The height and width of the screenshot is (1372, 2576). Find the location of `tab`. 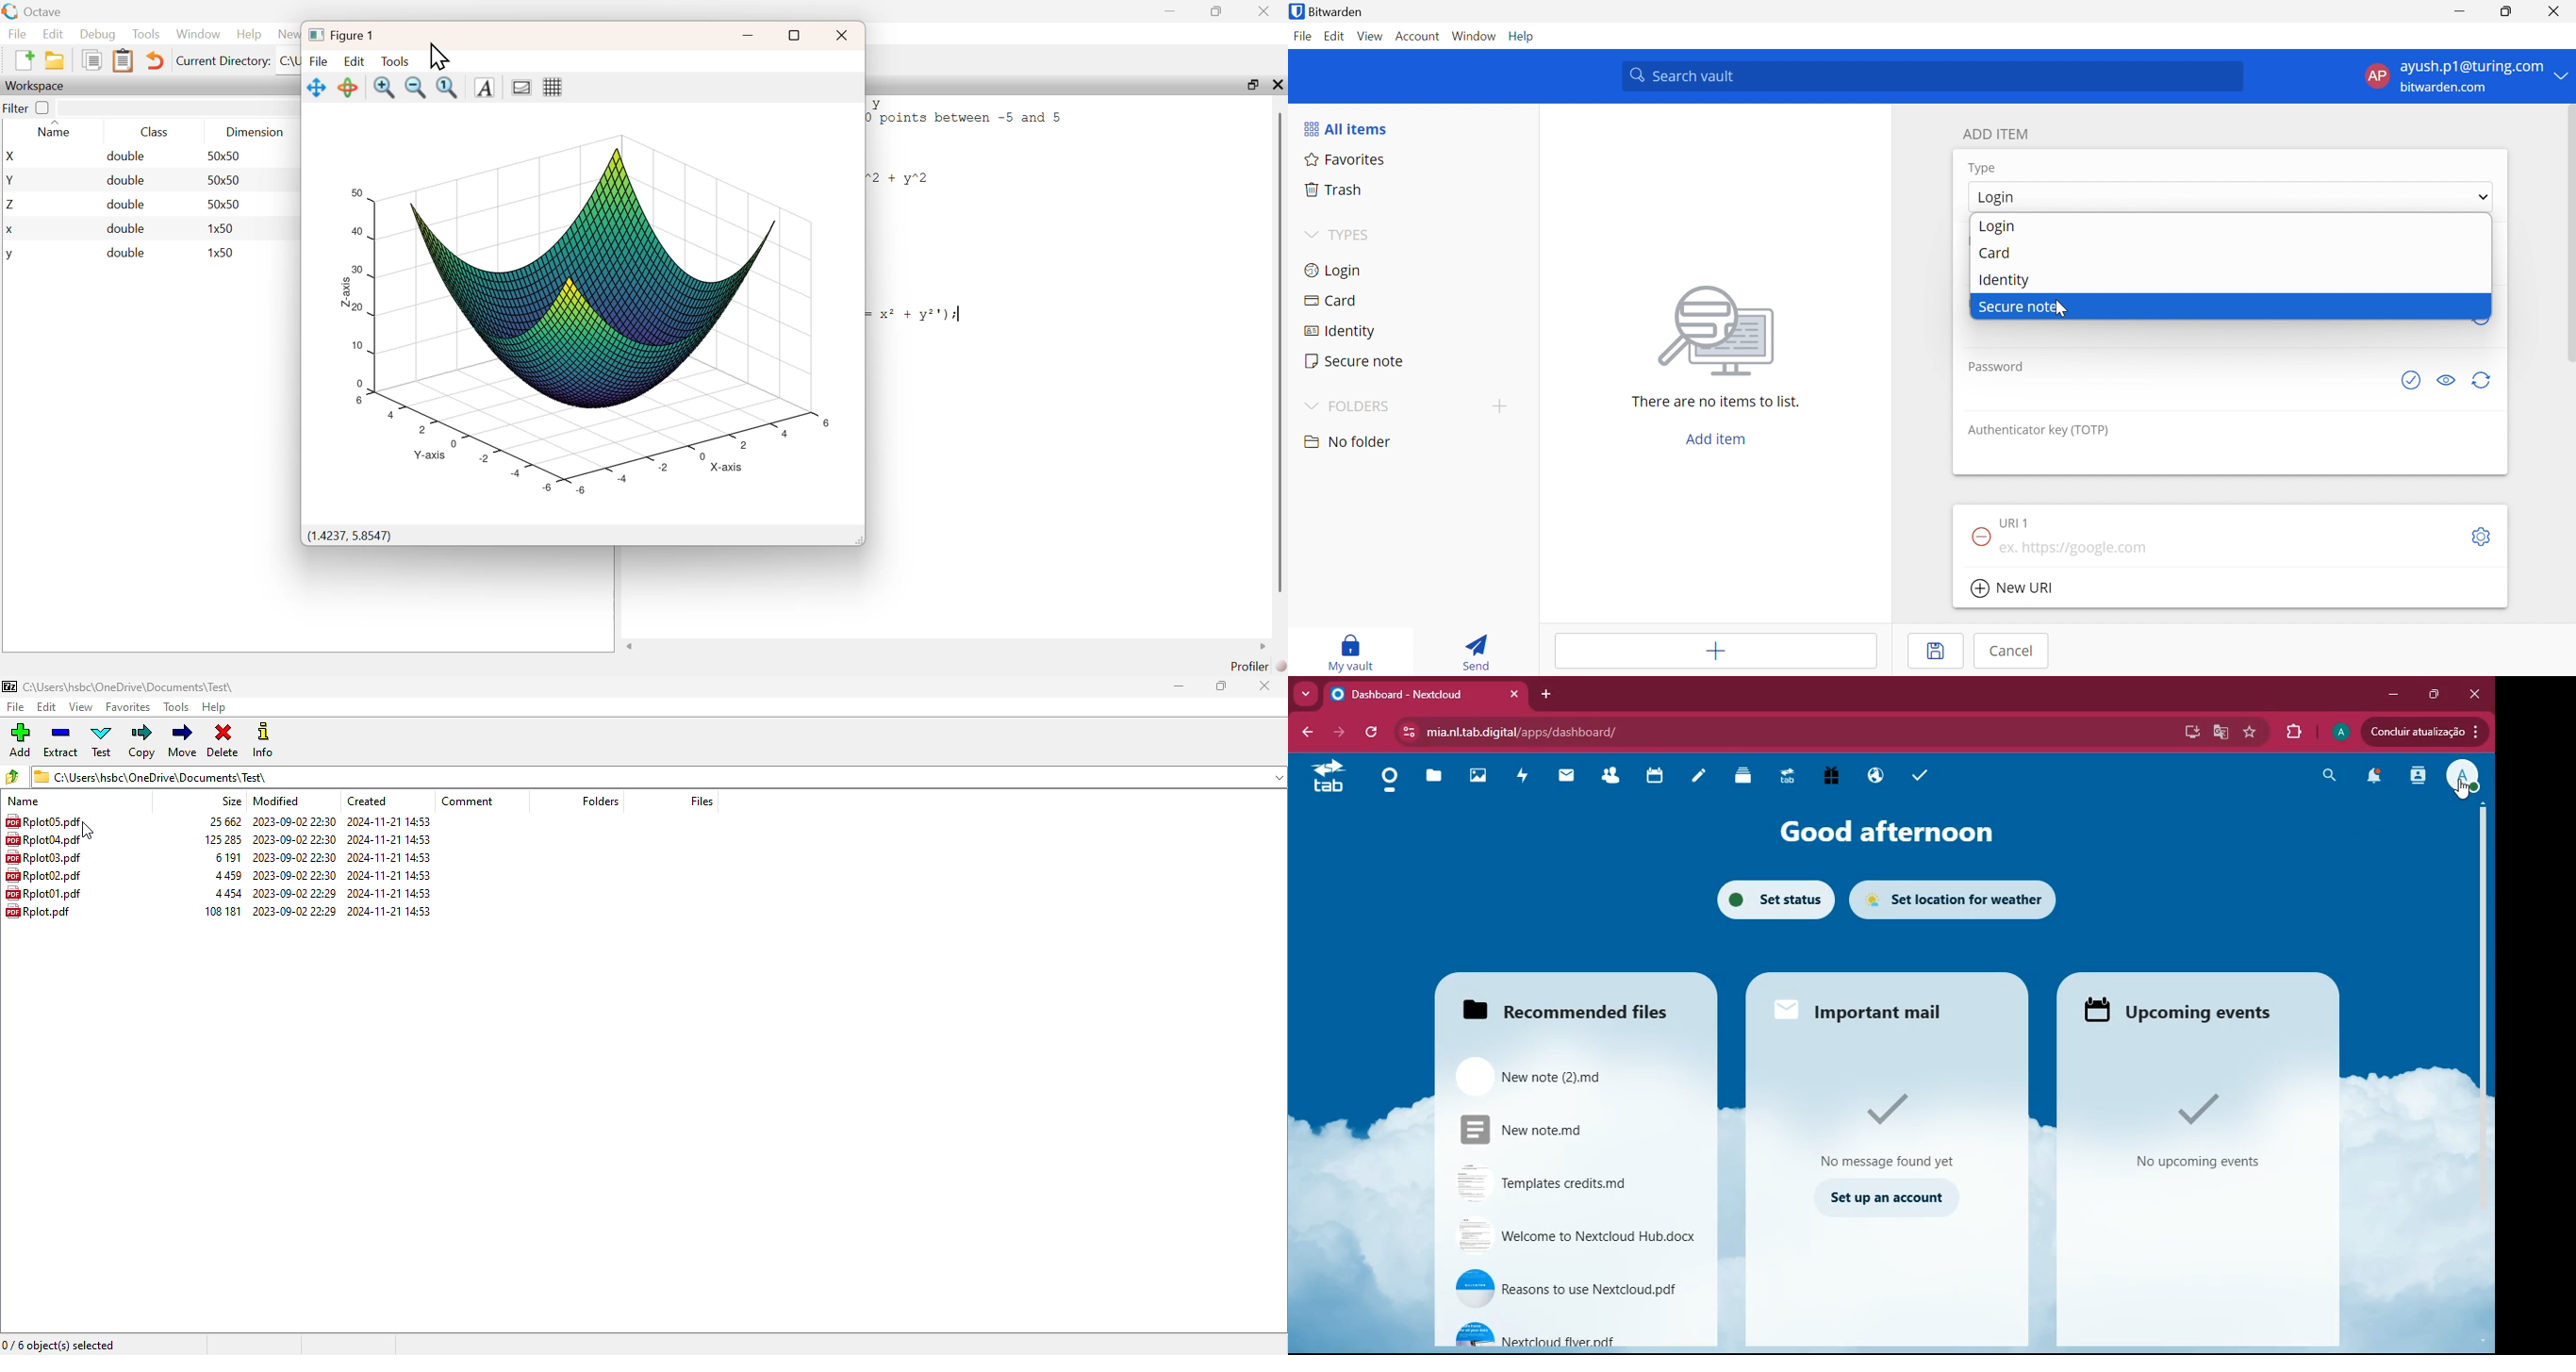

tab is located at coordinates (1428, 694).